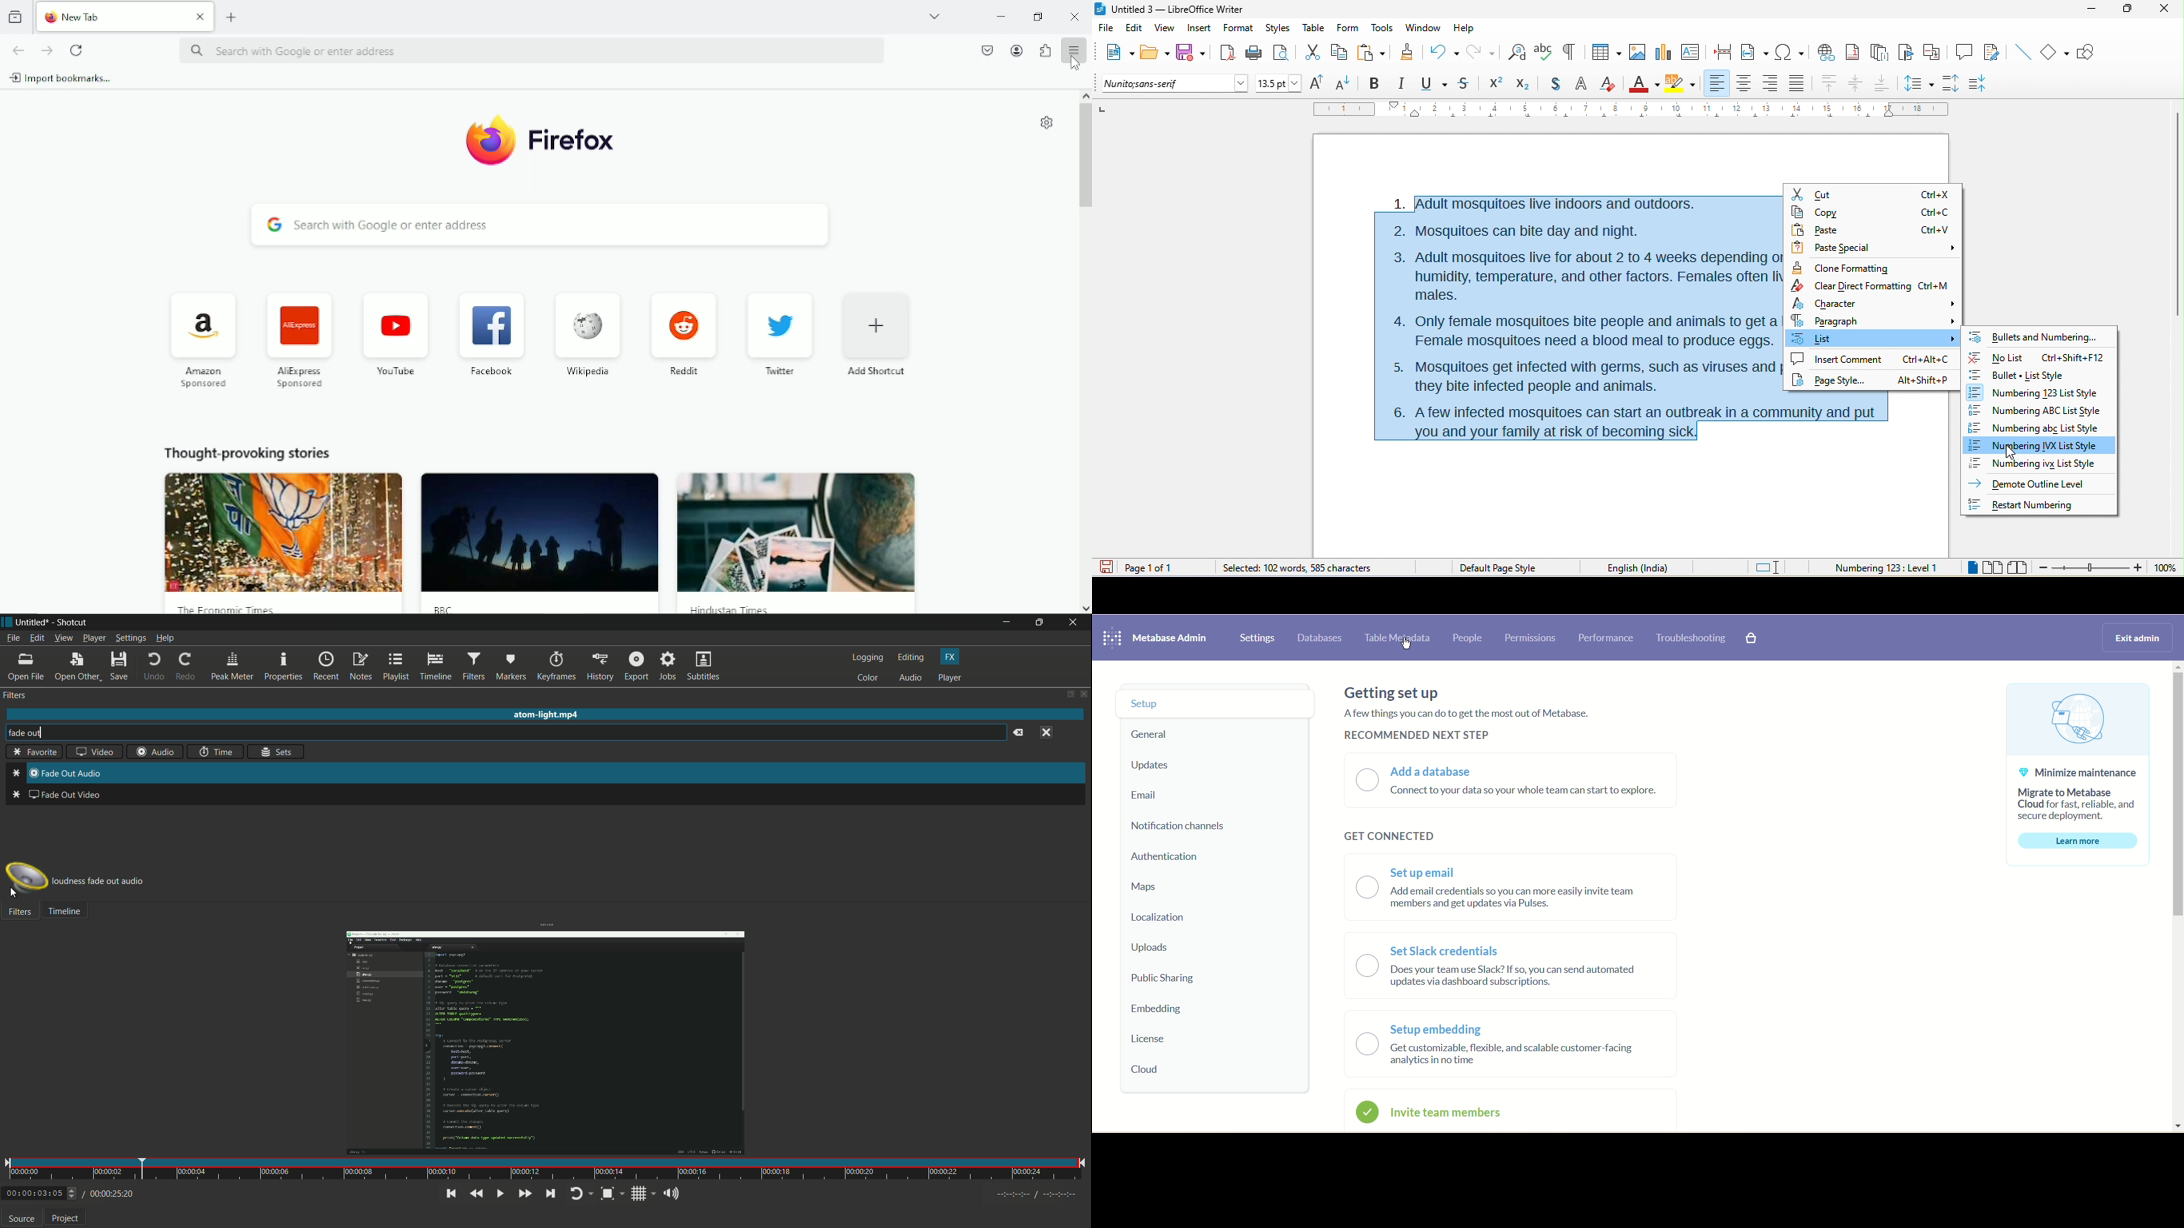 This screenshot has width=2184, height=1232. Describe the element at coordinates (476, 1193) in the screenshot. I see `play quickly backward` at that location.